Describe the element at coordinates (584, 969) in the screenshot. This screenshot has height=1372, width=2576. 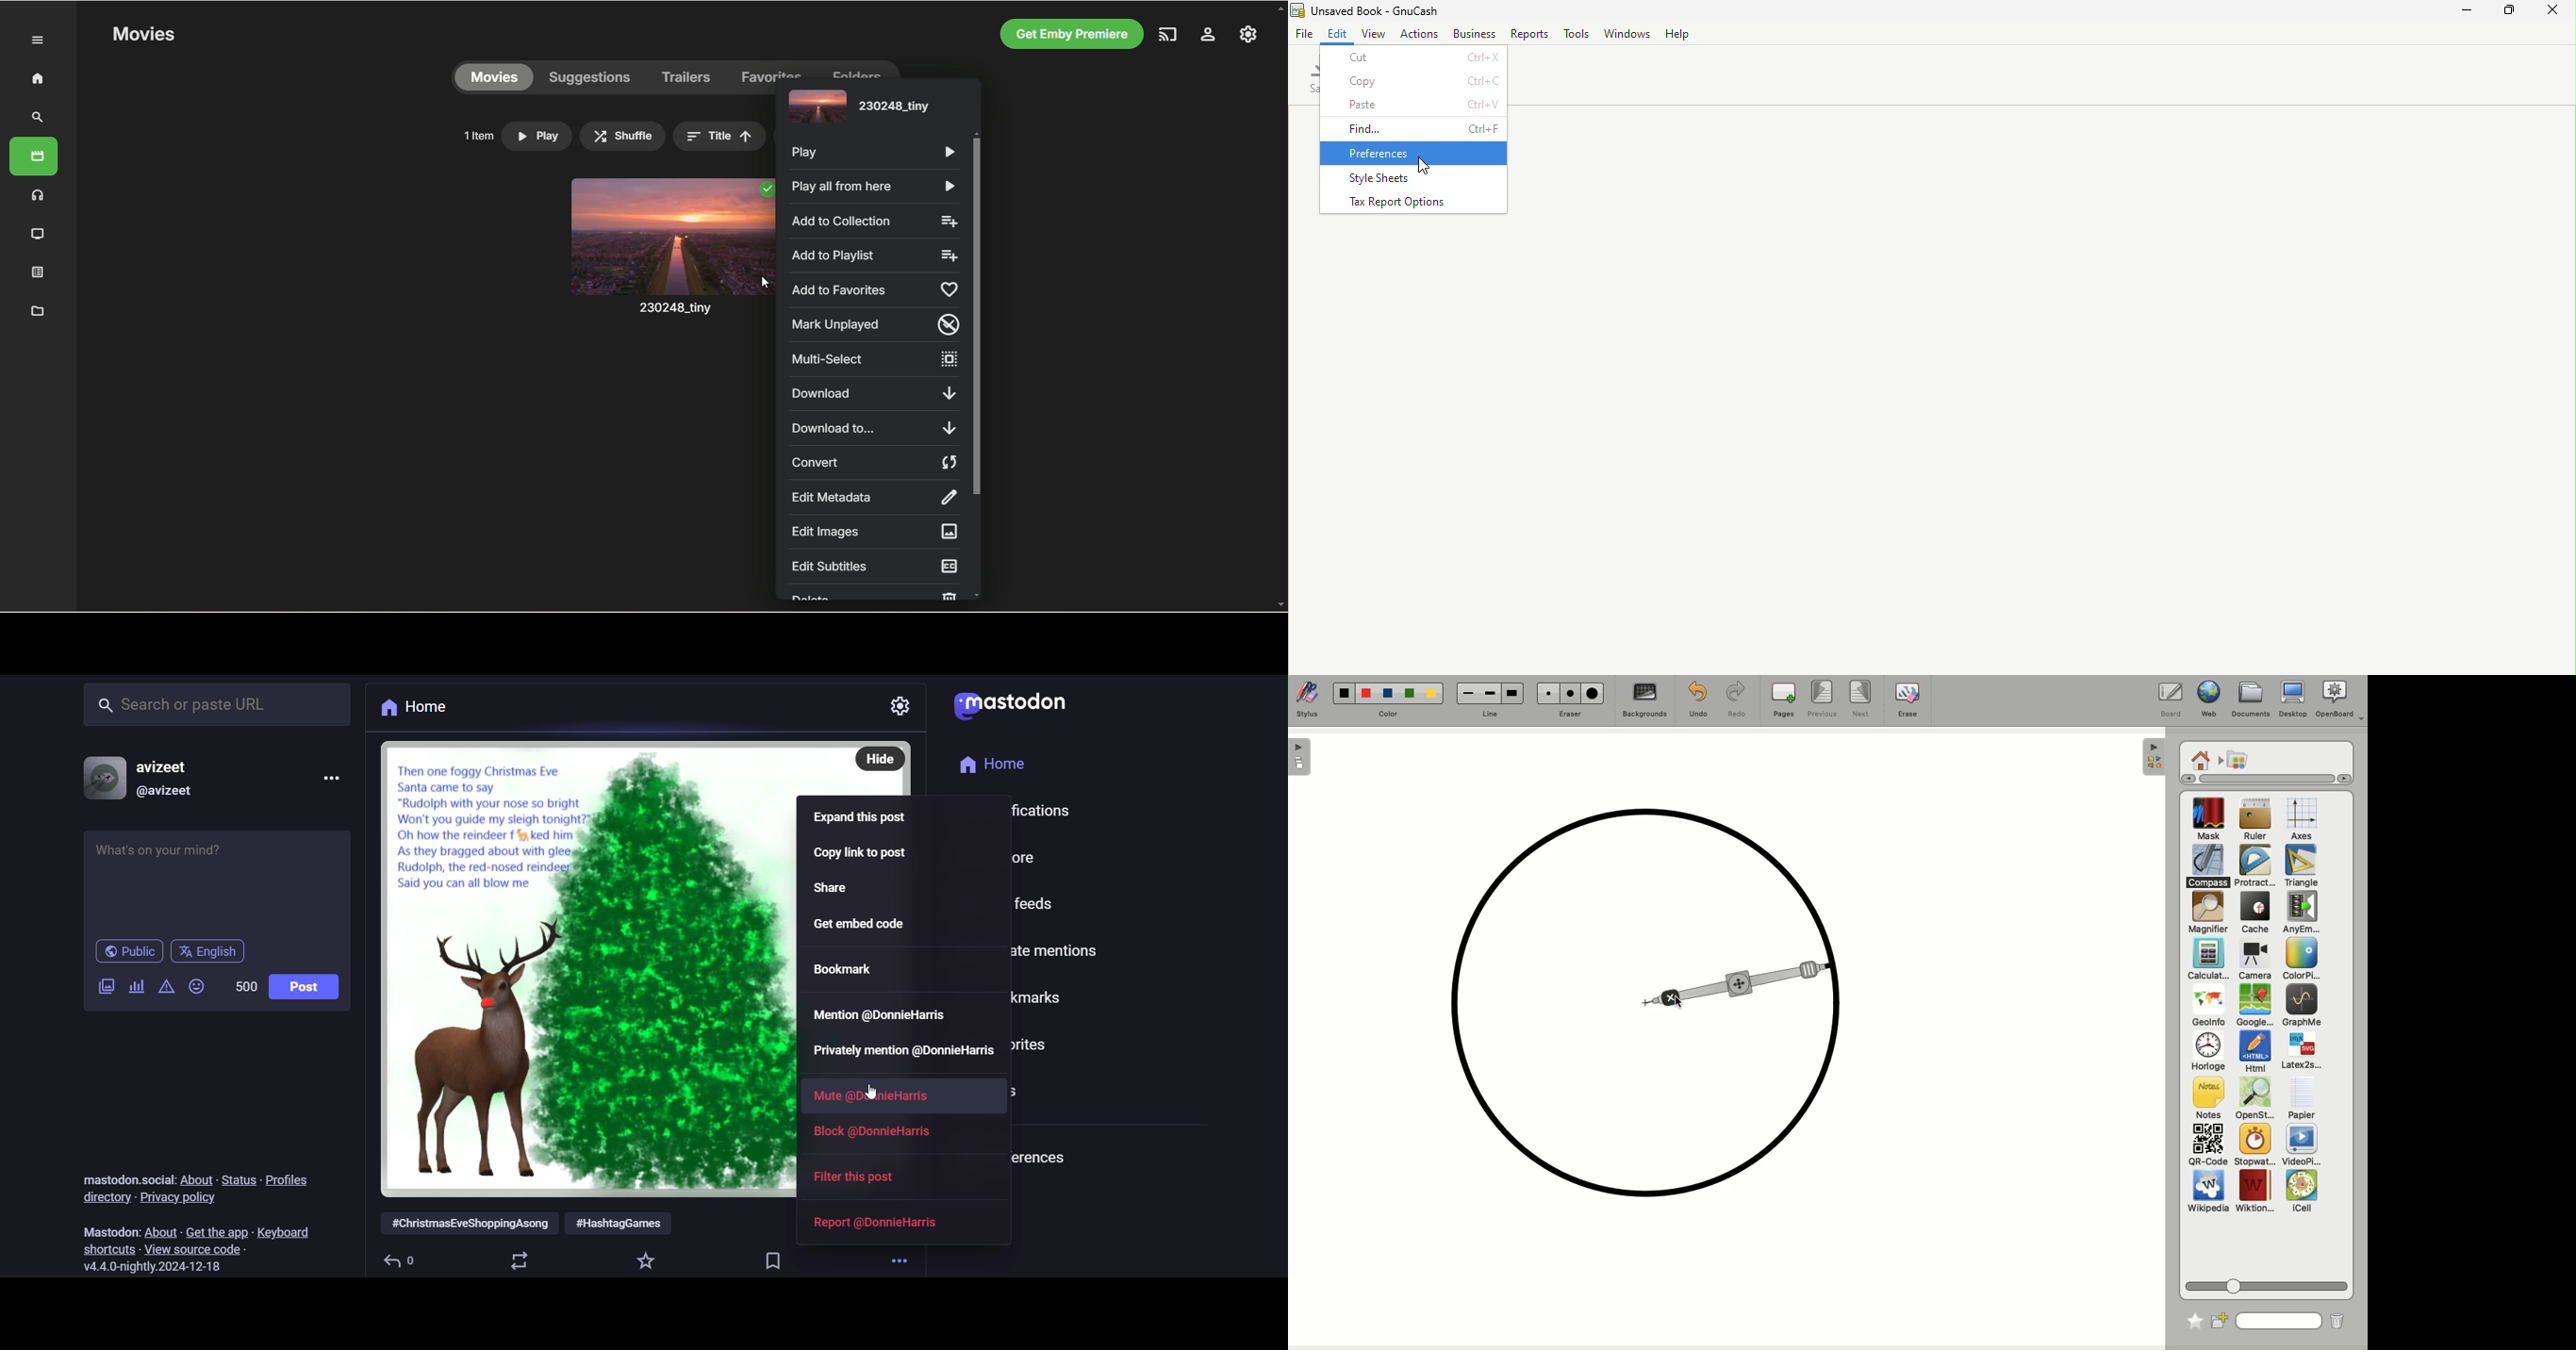
I see `image` at that location.